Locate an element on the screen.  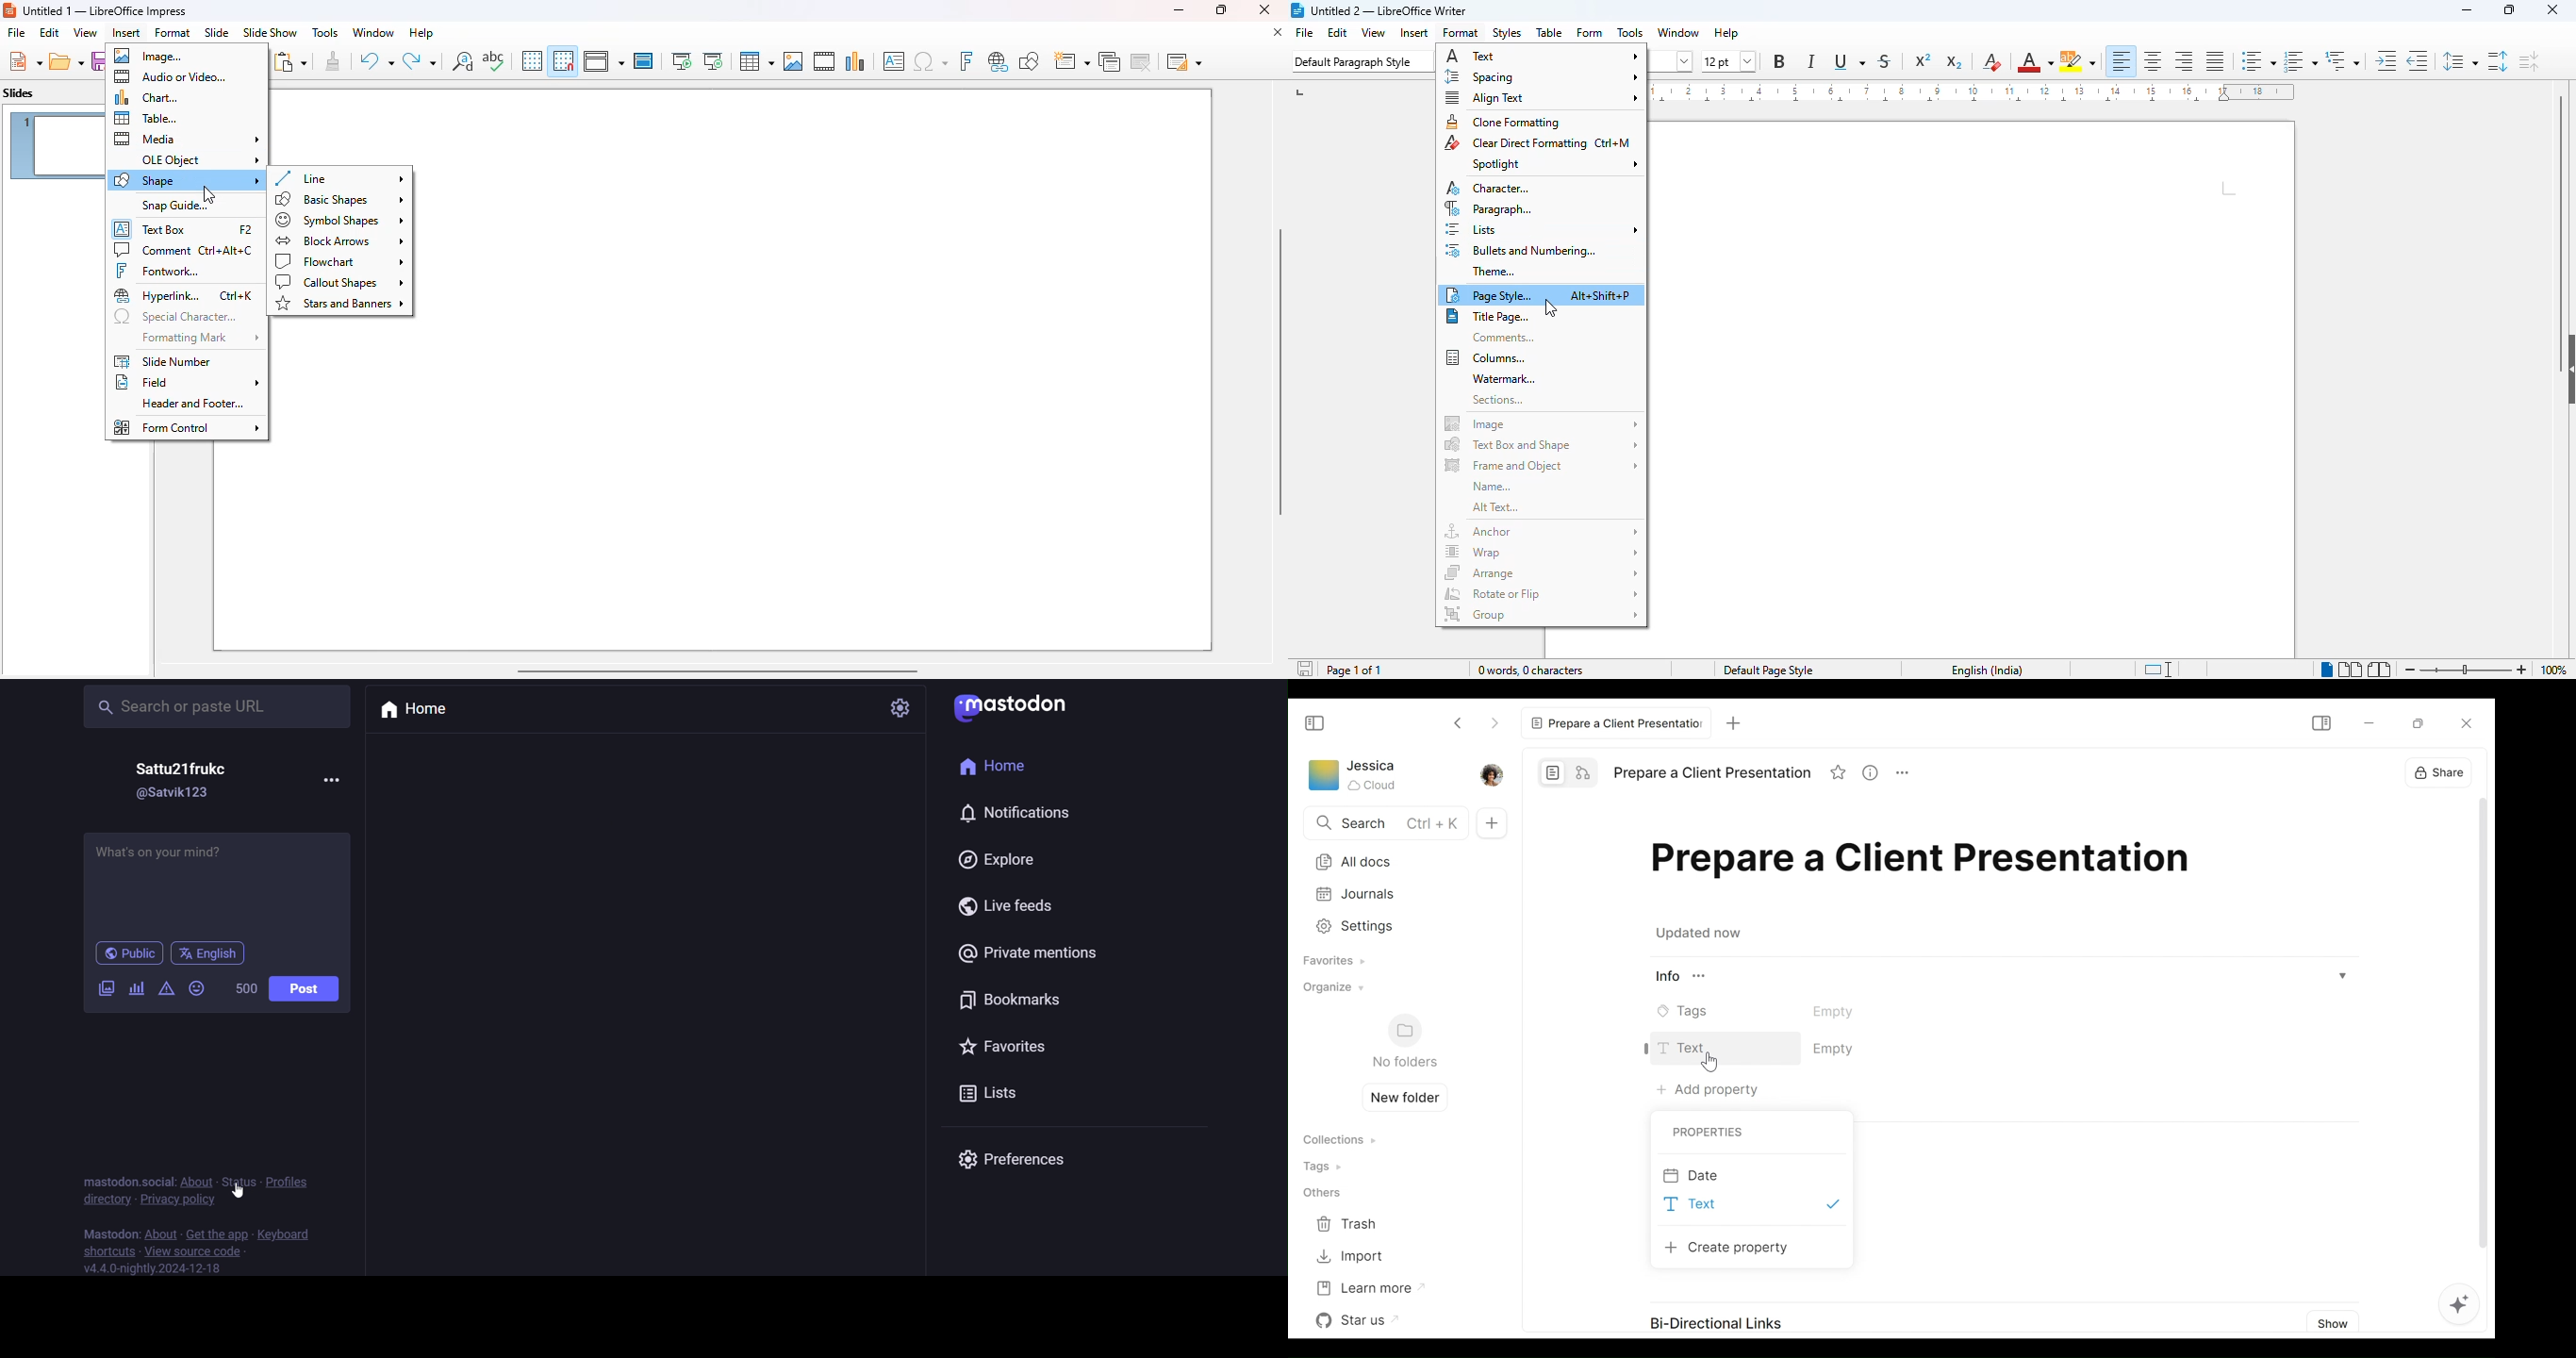
MInimize is located at coordinates (2414, 726).